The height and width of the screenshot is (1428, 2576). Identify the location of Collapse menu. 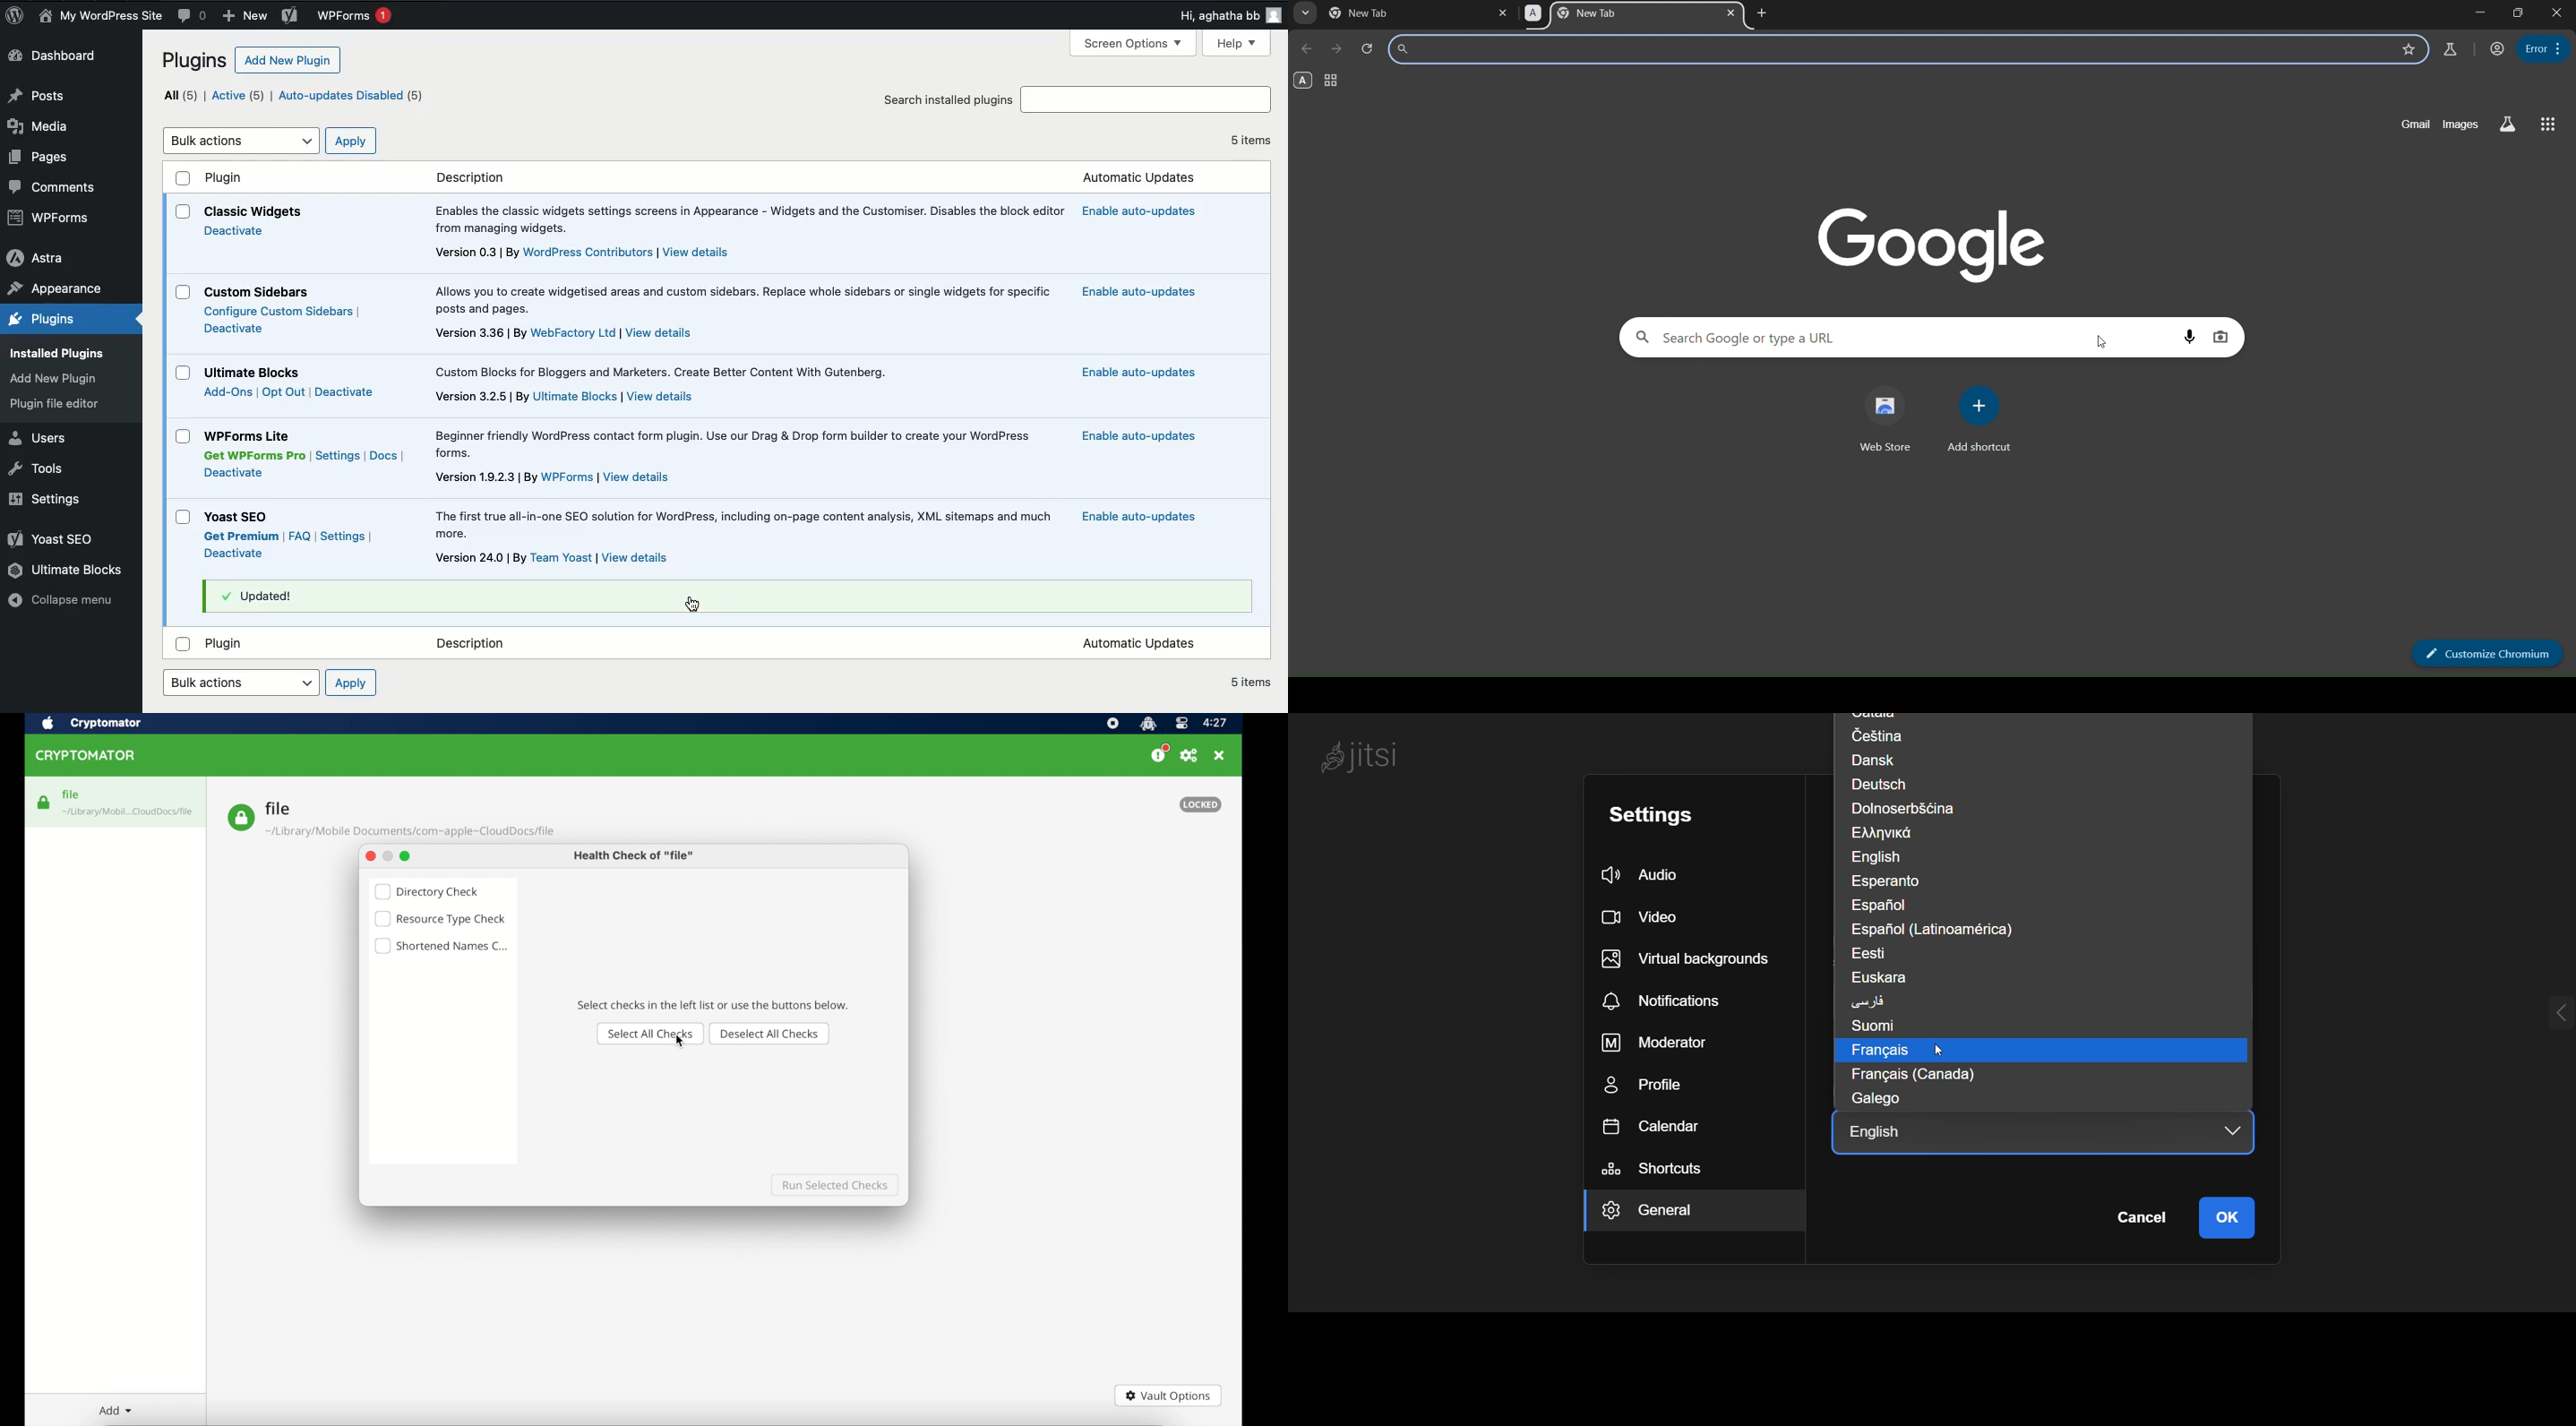
(67, 602).